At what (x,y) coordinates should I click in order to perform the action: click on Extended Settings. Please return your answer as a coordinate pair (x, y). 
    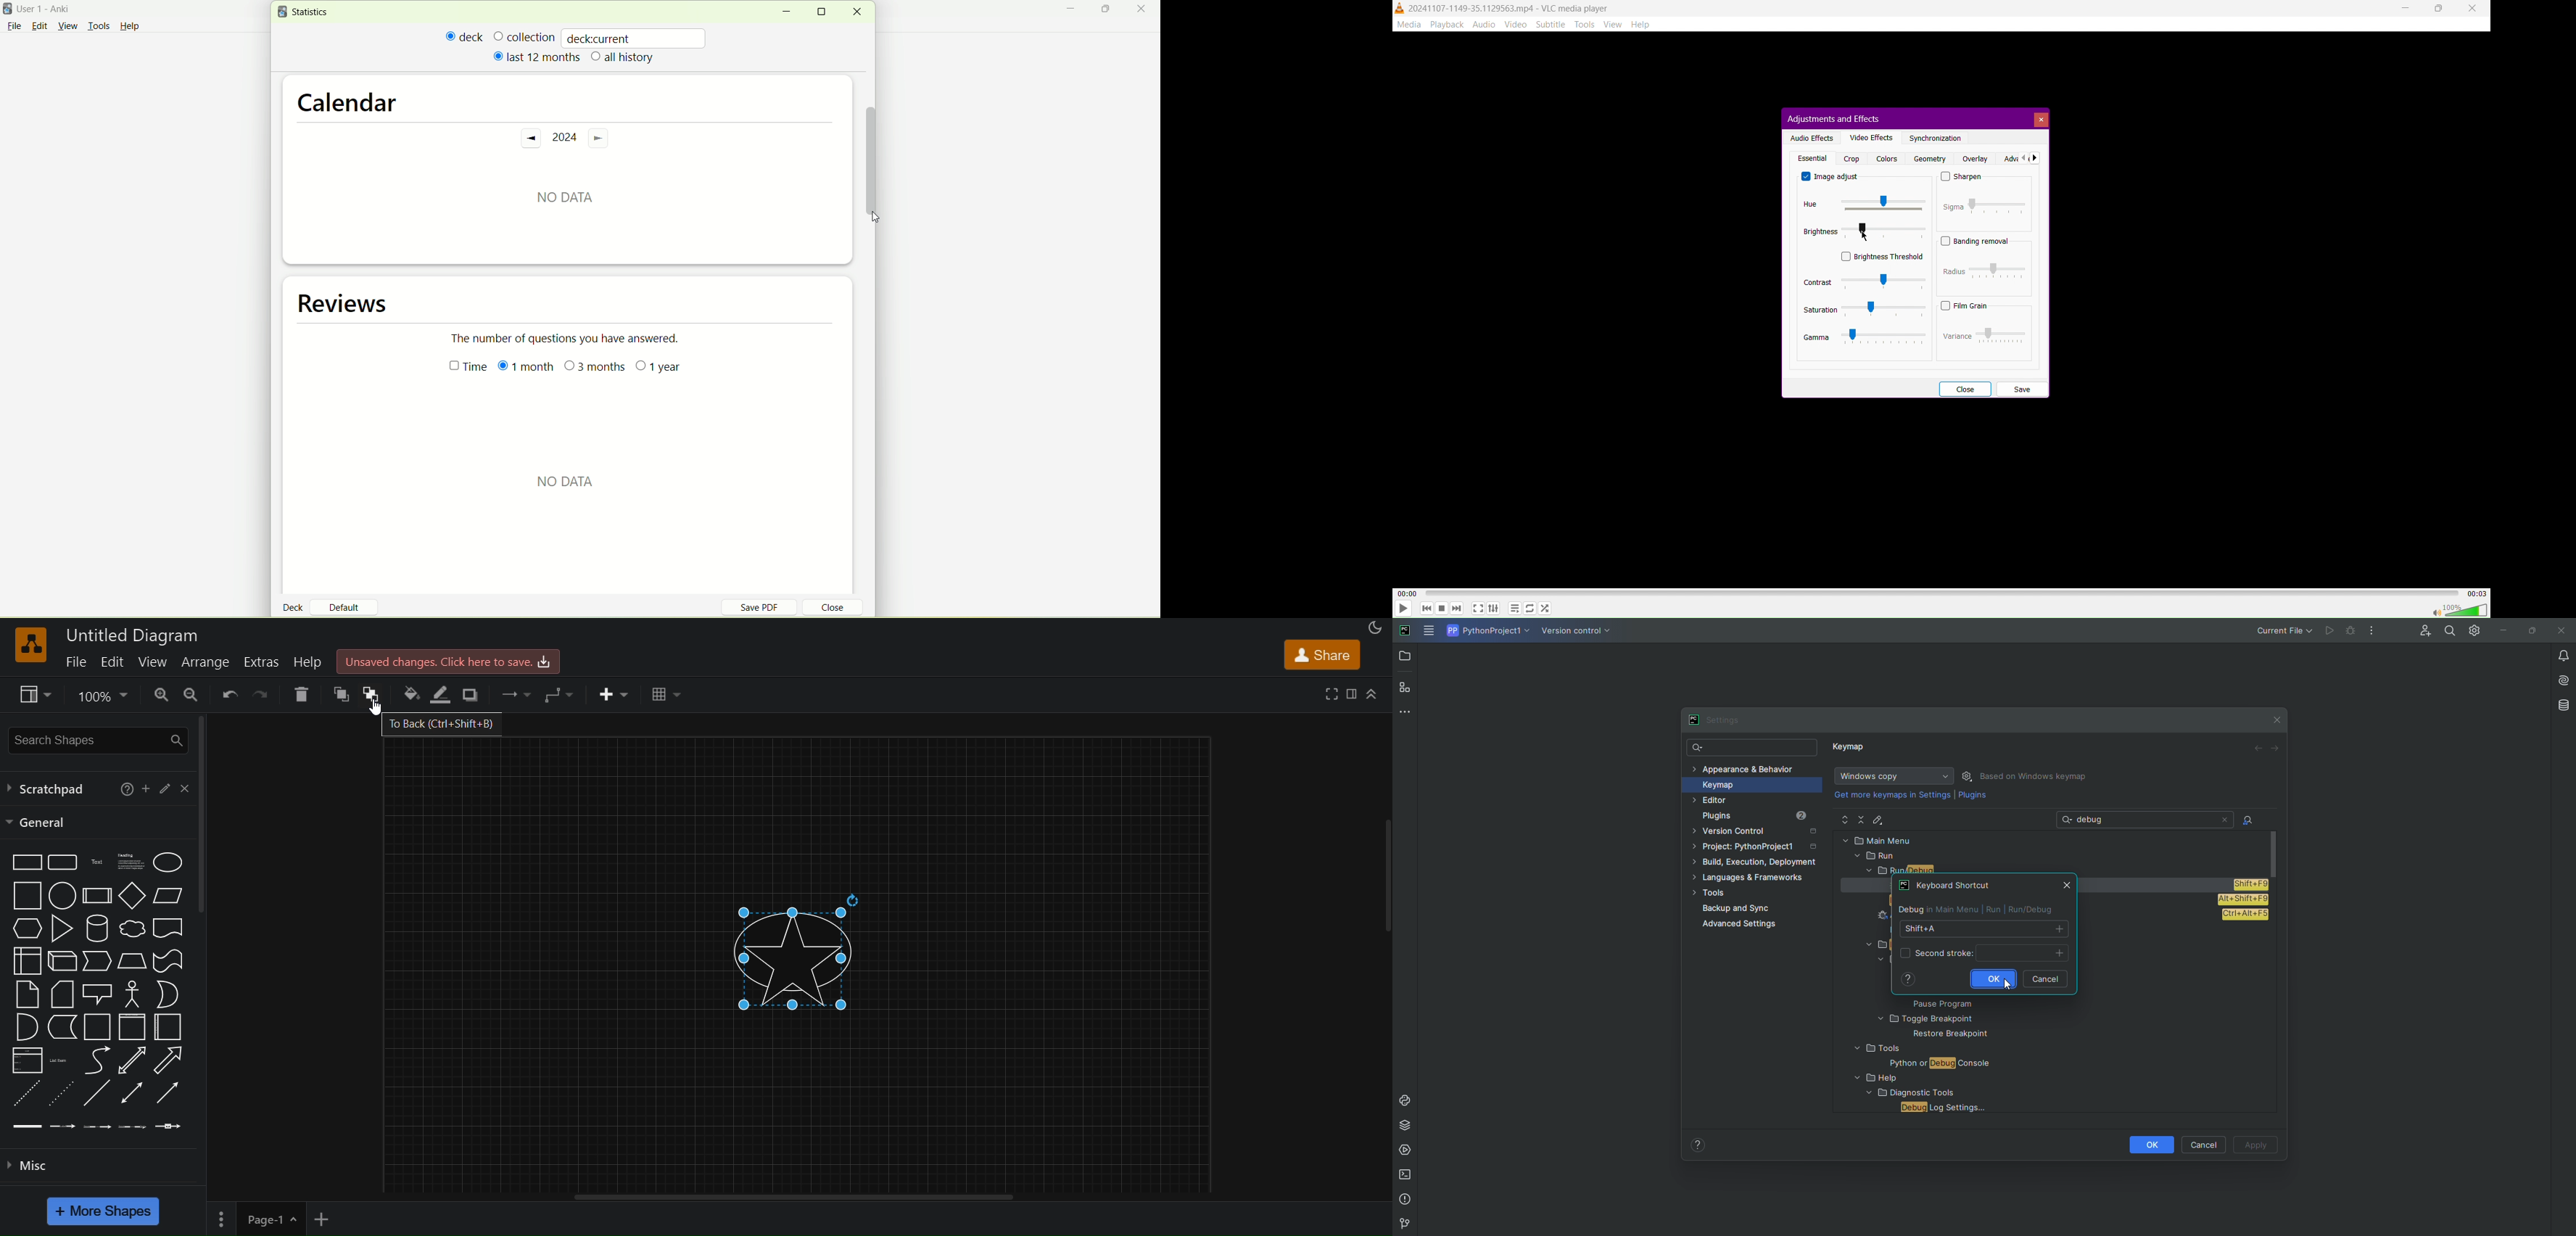
    Looking at the image, I should click on (1494, 609).